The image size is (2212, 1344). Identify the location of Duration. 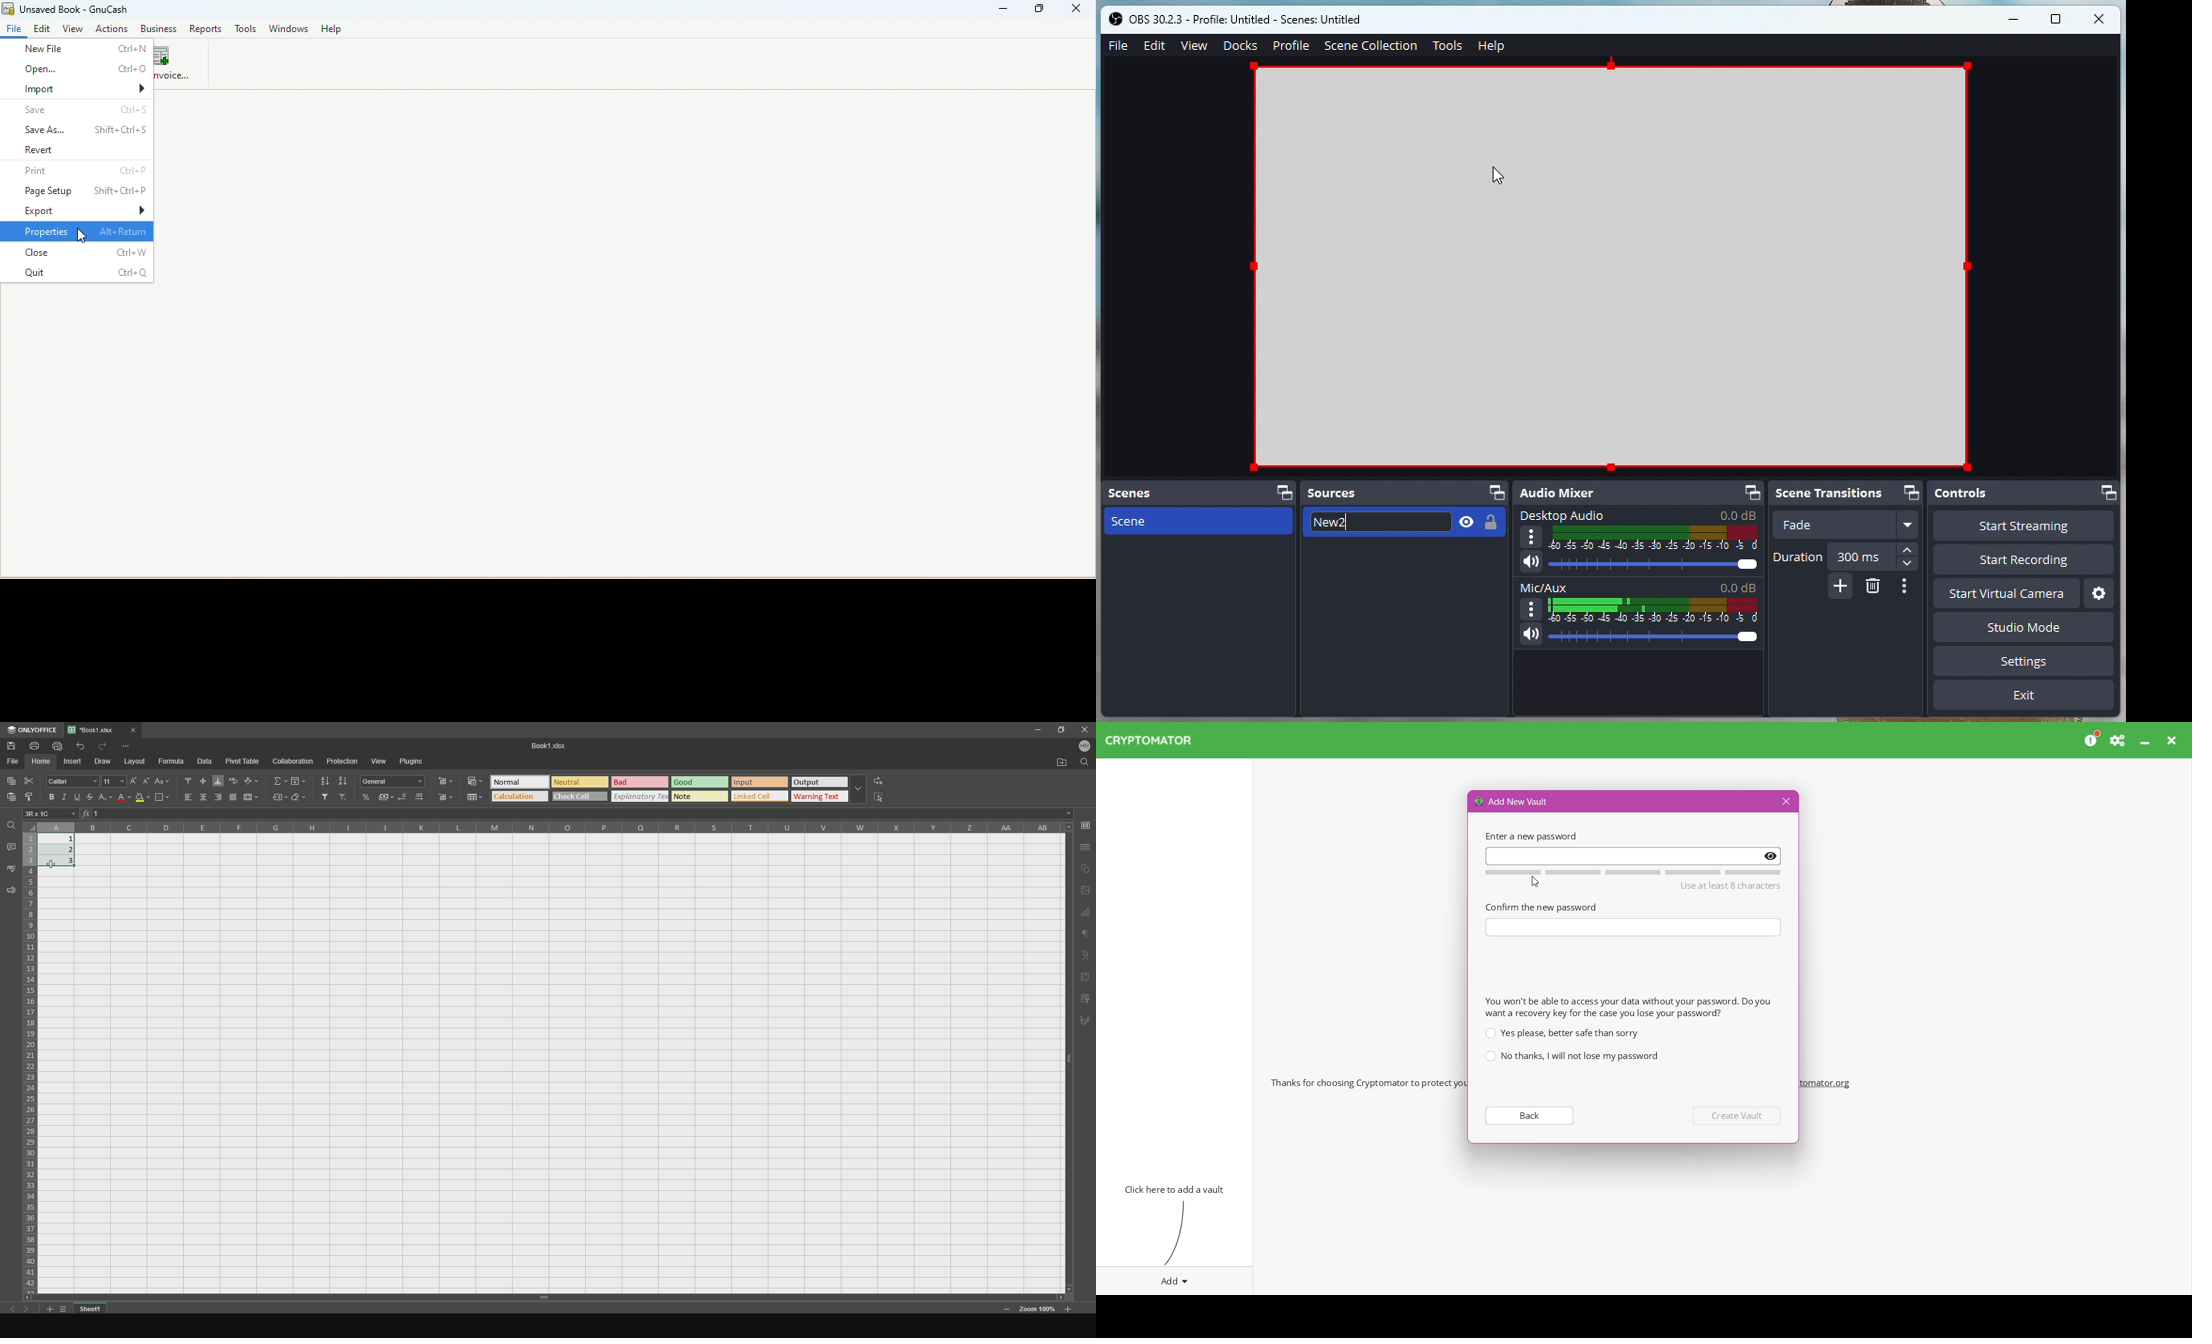
(1846, 557).